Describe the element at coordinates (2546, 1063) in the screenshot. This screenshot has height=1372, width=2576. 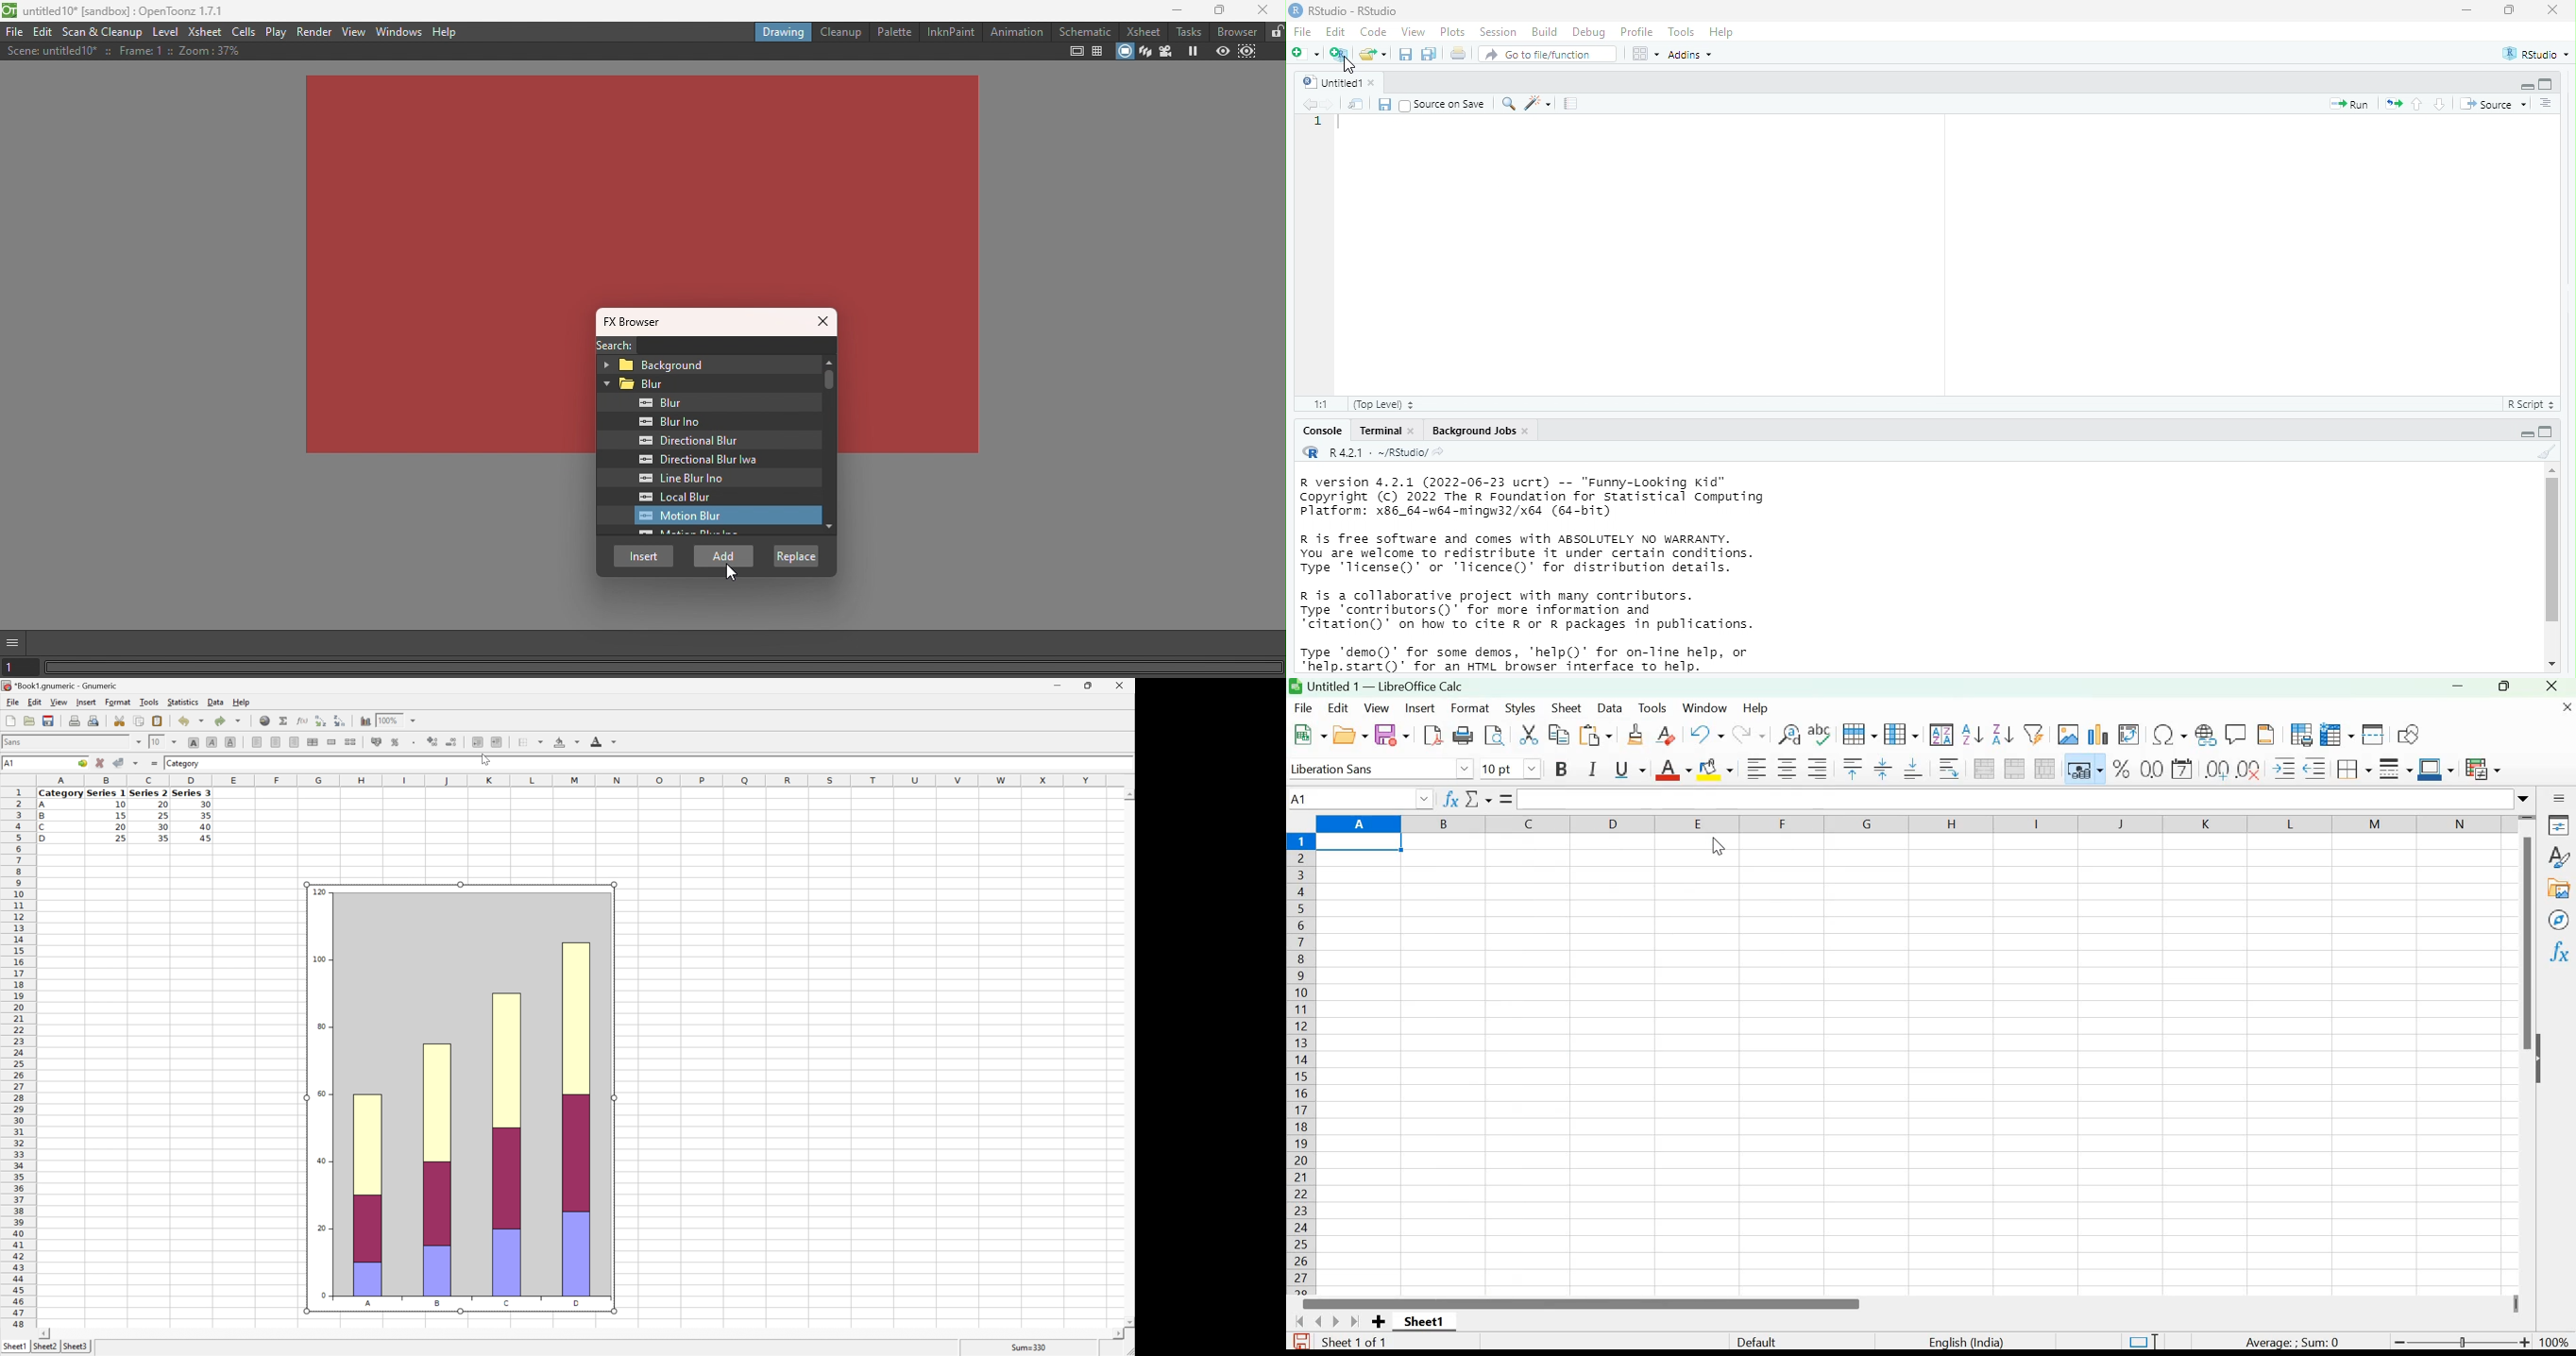
I see `Hide` at that location.